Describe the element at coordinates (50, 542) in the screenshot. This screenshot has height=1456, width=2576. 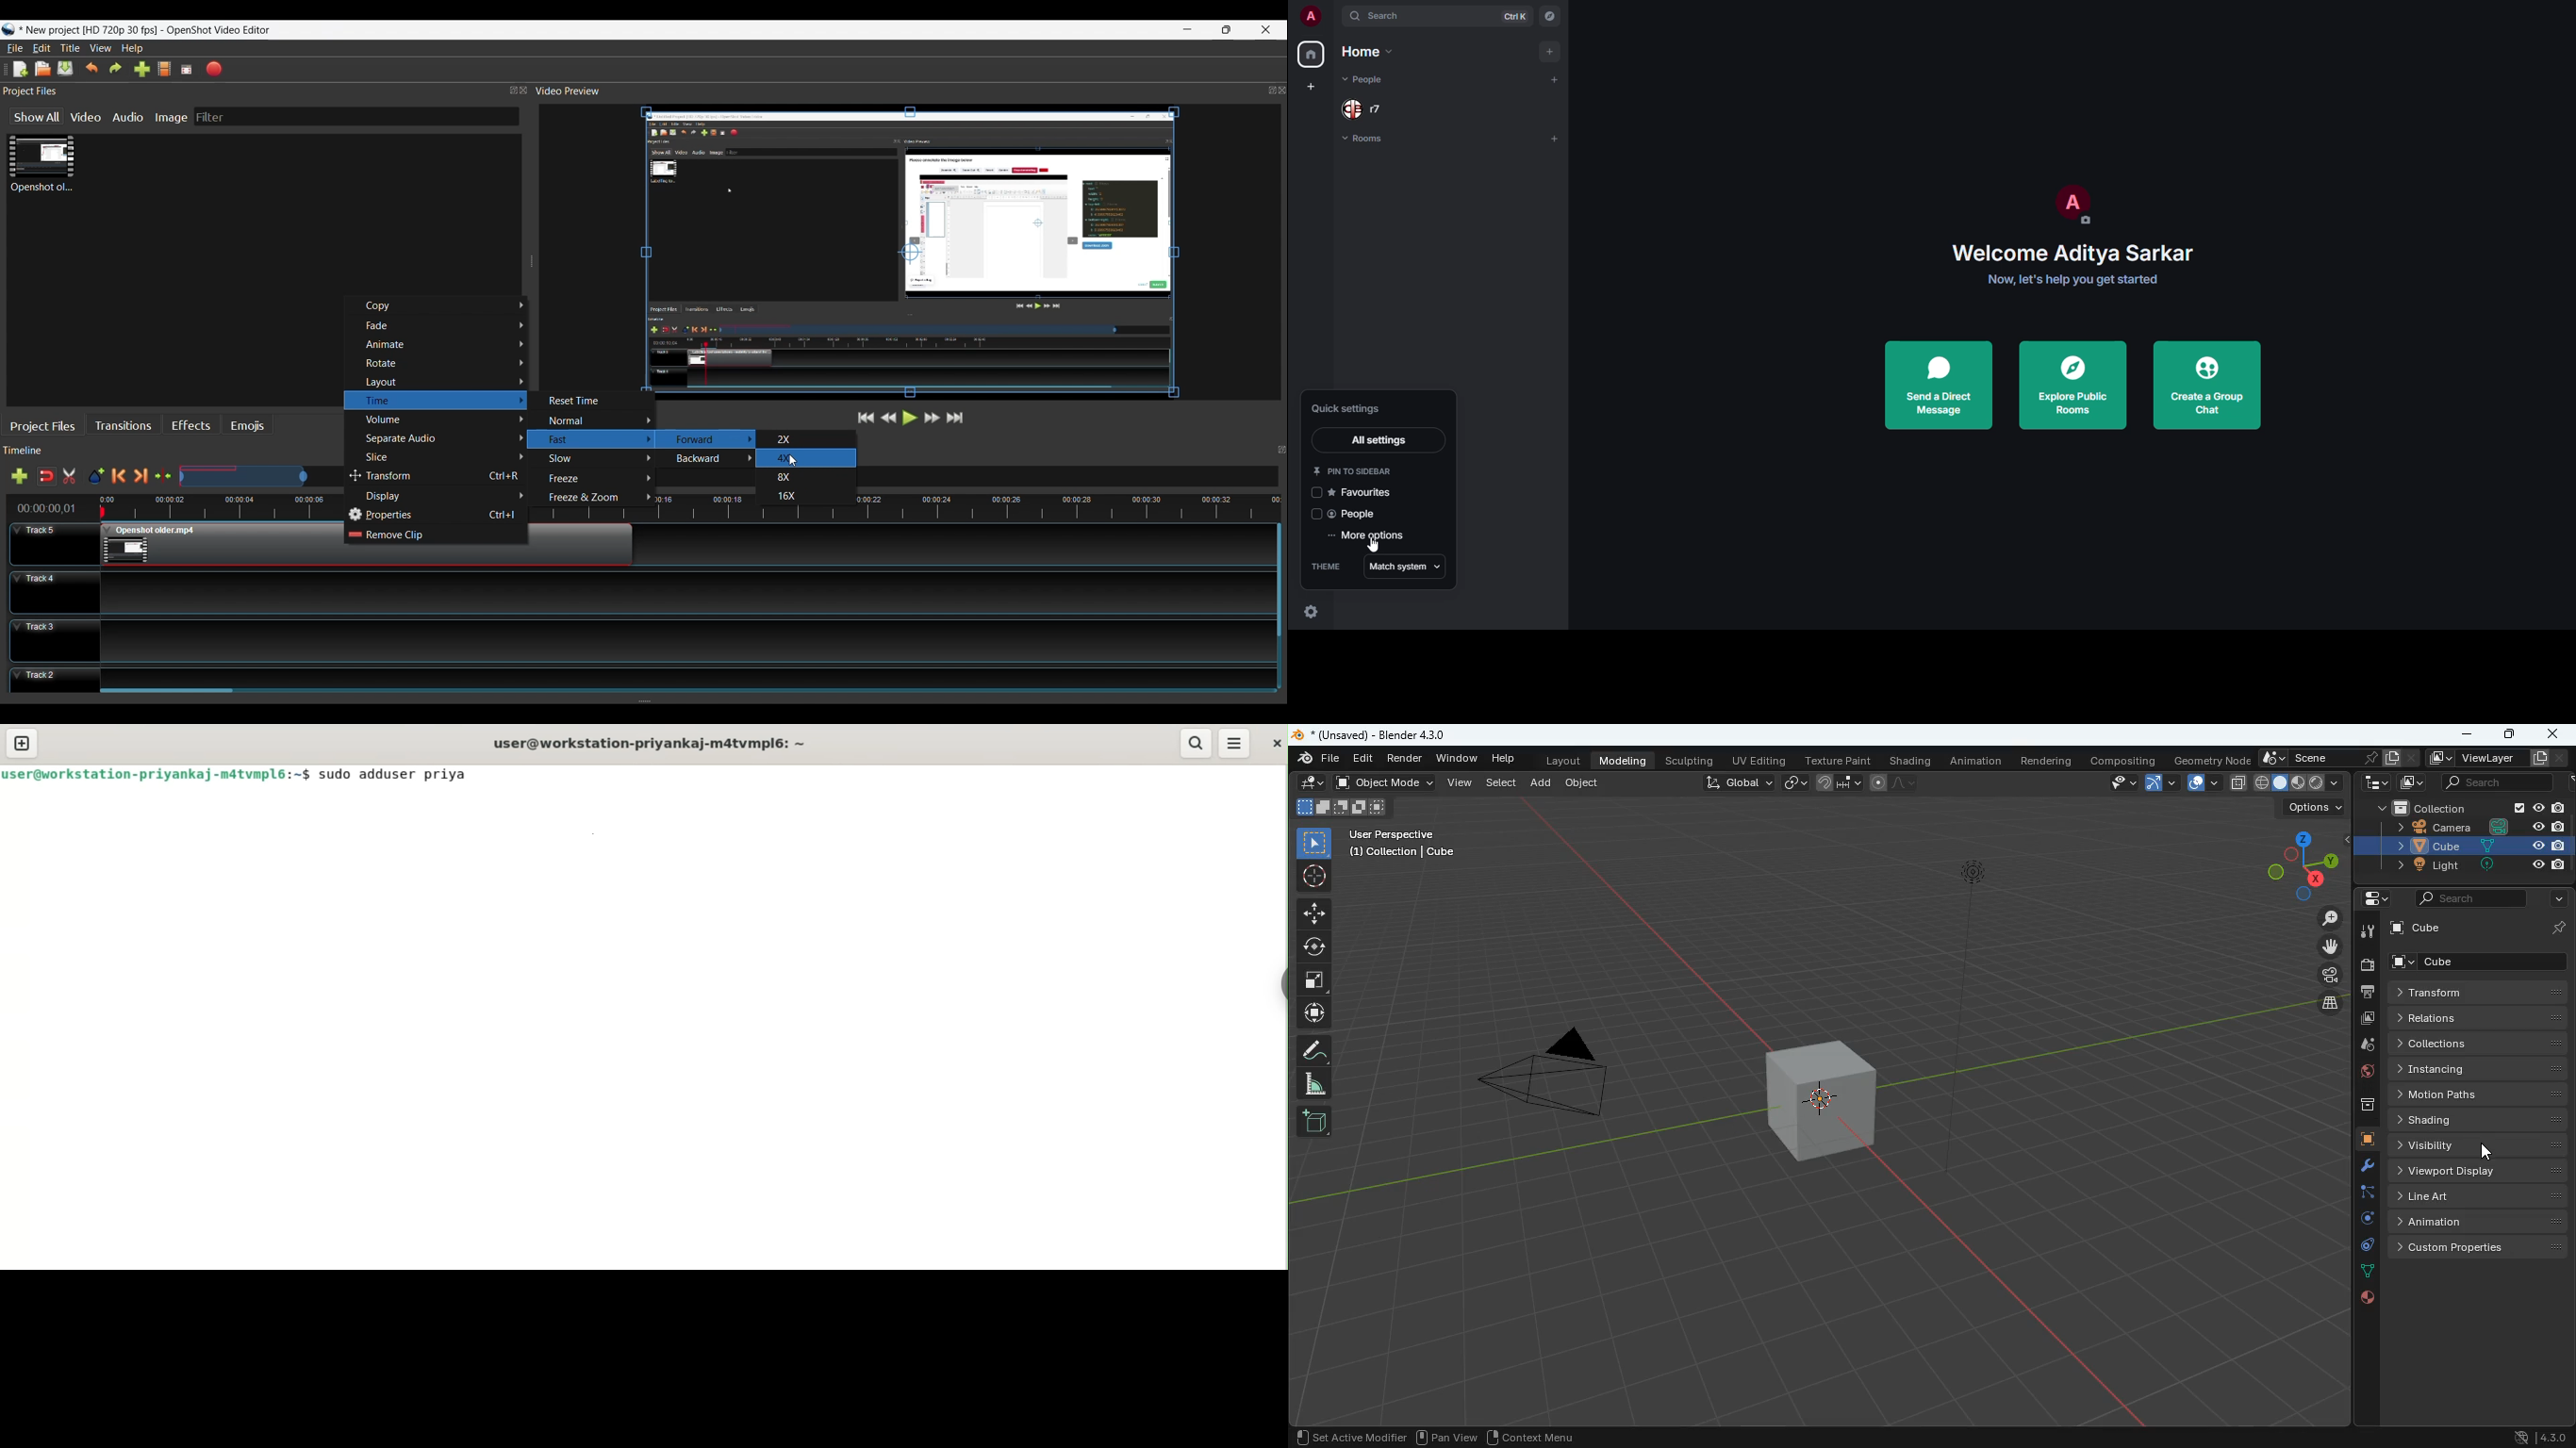
I see `Track Header` at that location.